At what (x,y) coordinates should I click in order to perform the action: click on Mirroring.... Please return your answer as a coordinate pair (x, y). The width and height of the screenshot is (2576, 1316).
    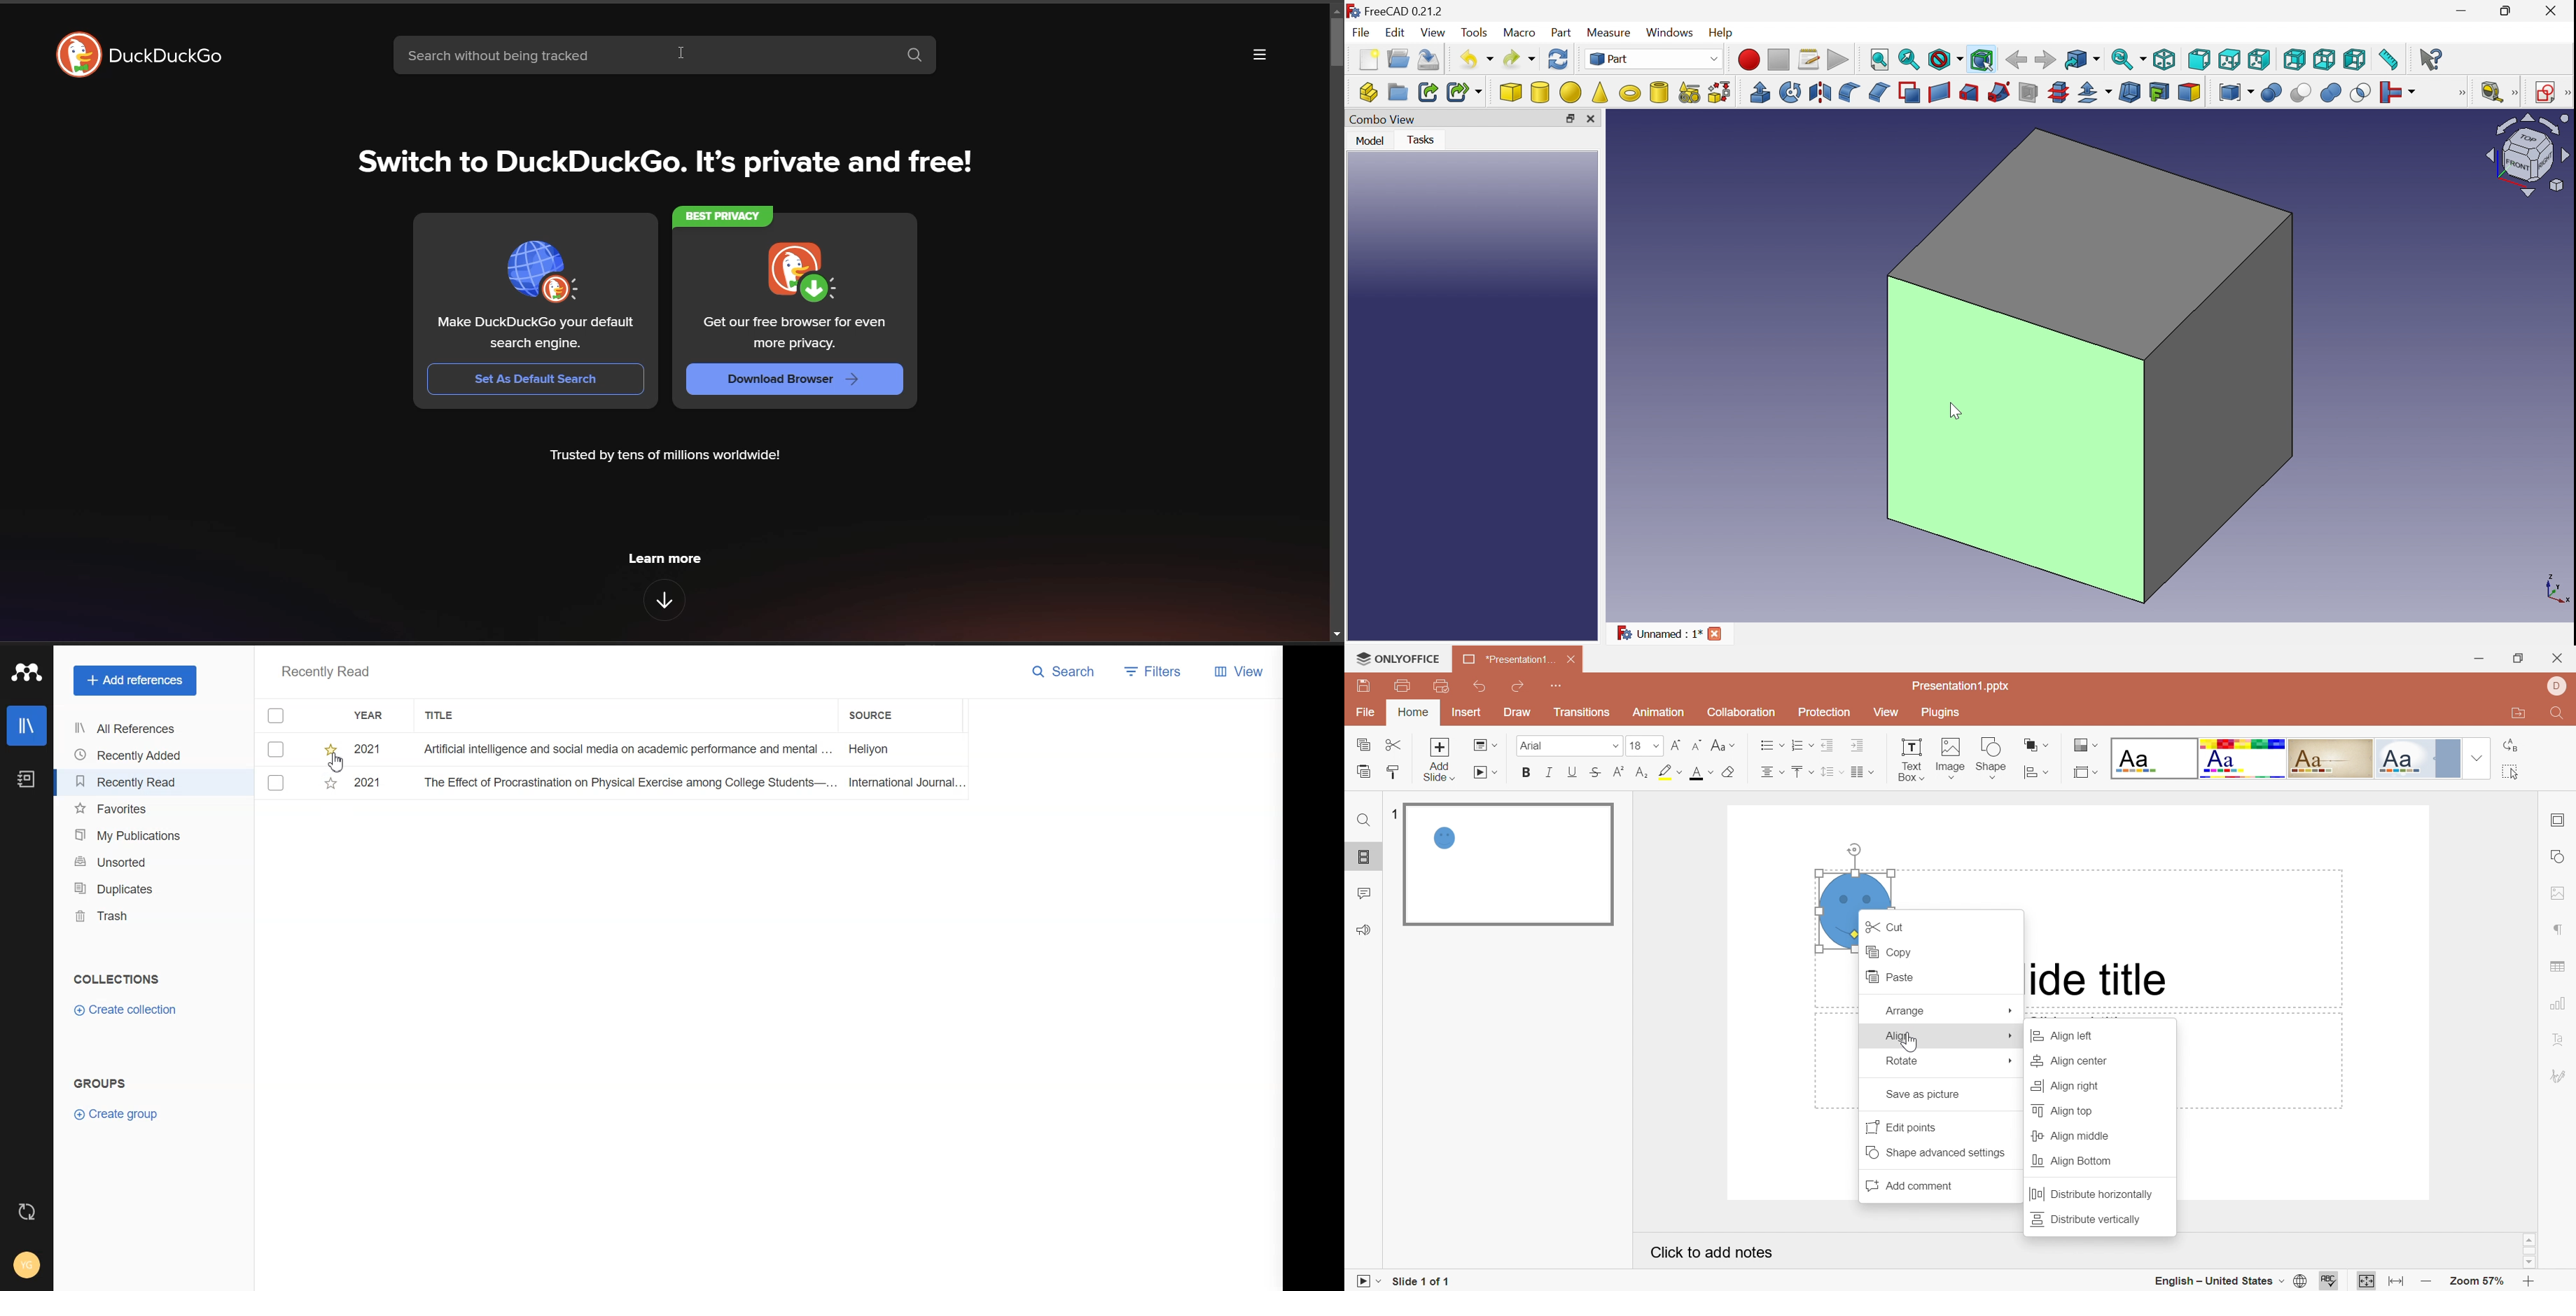
    Looking at the image, I should click on (1818, 92).